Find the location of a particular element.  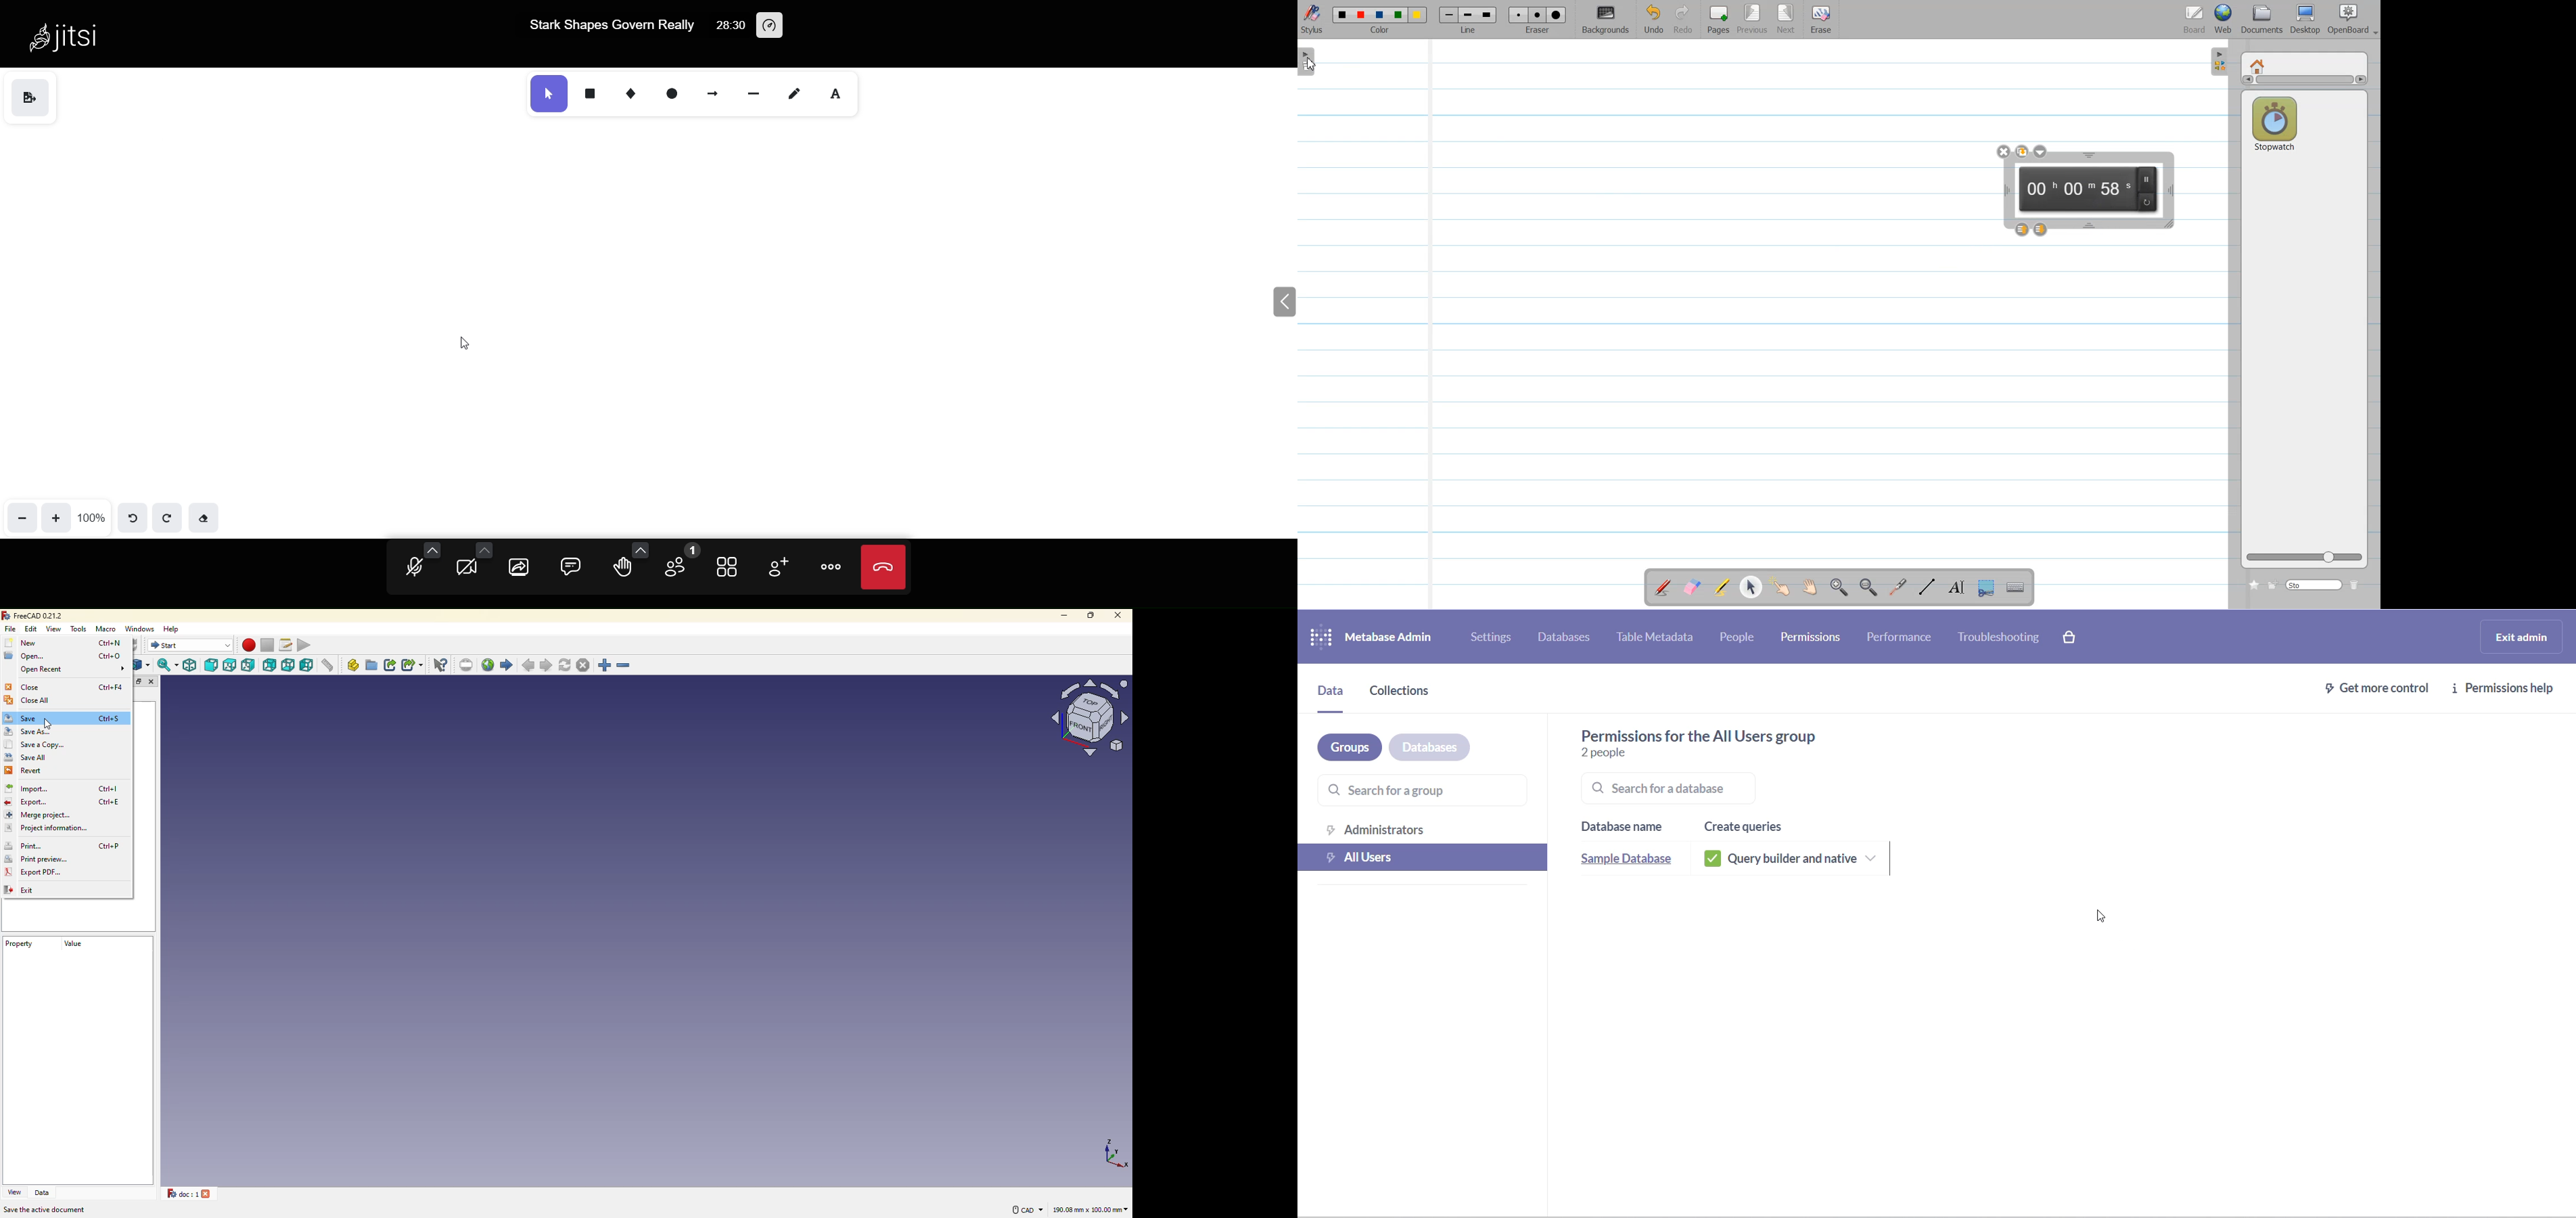

set url is located at coordinates (467, 664).